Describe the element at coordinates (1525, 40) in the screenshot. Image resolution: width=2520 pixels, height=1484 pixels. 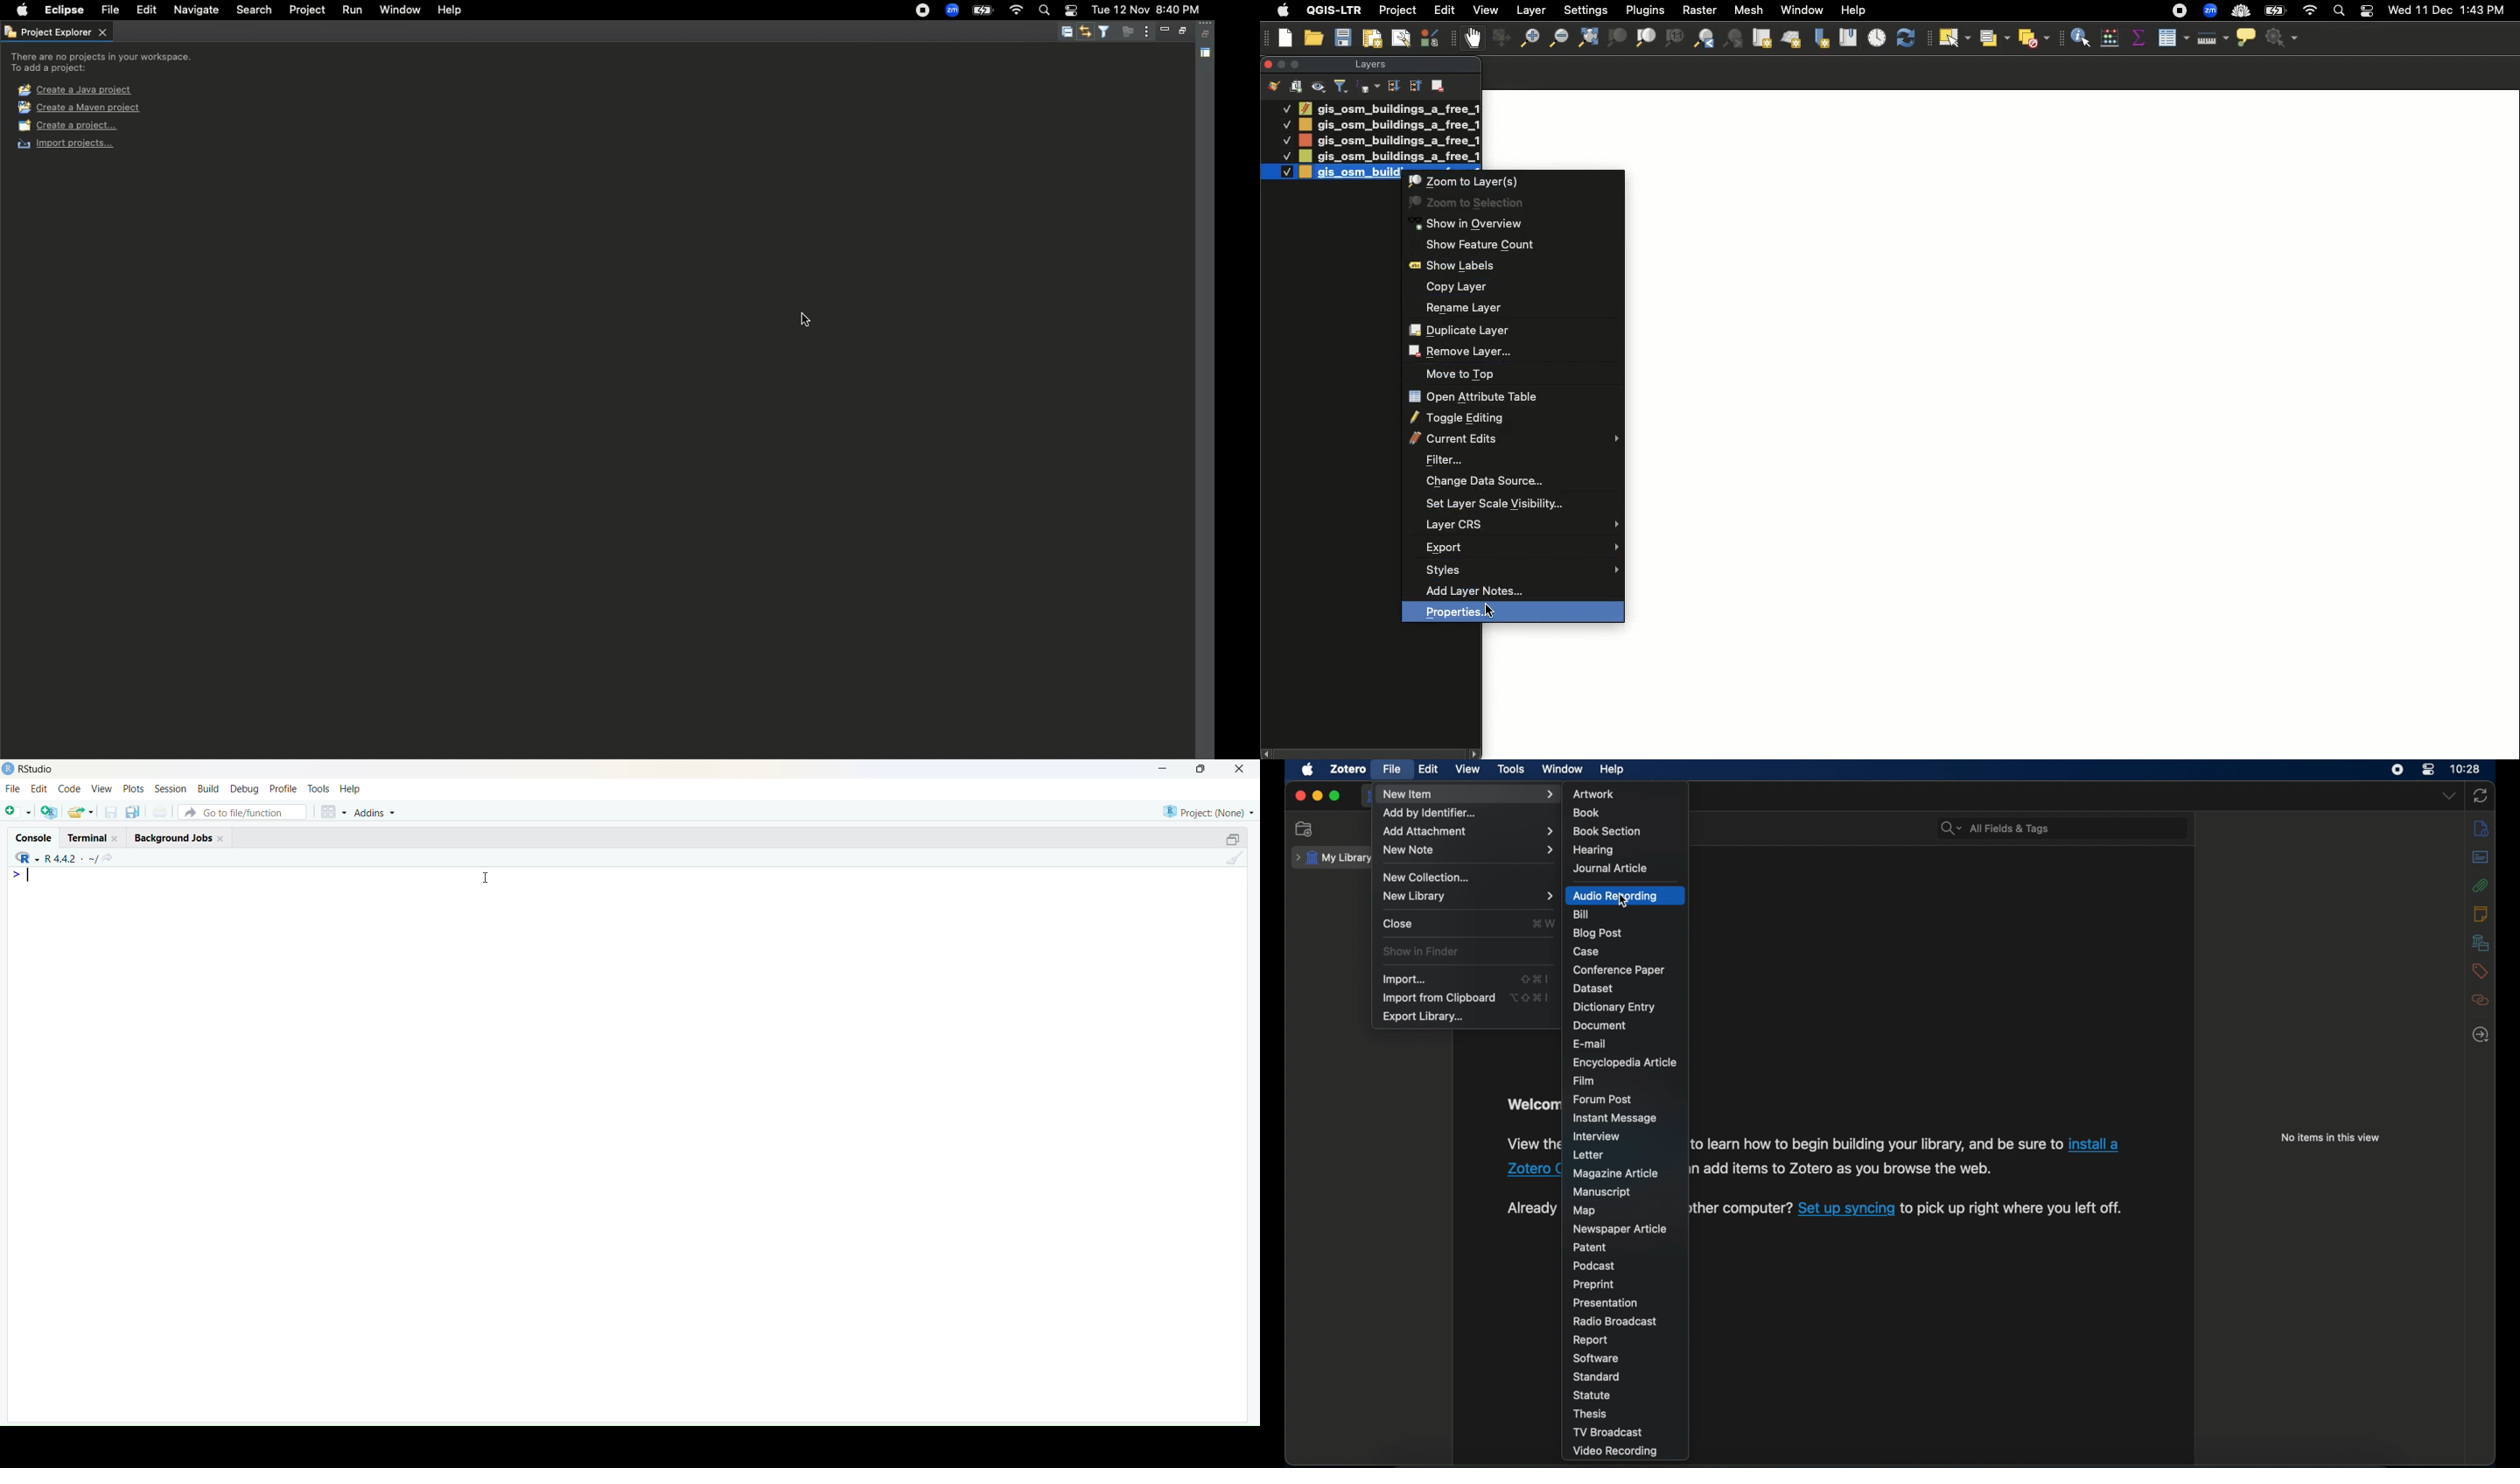
I see `Zoom out` at that location.